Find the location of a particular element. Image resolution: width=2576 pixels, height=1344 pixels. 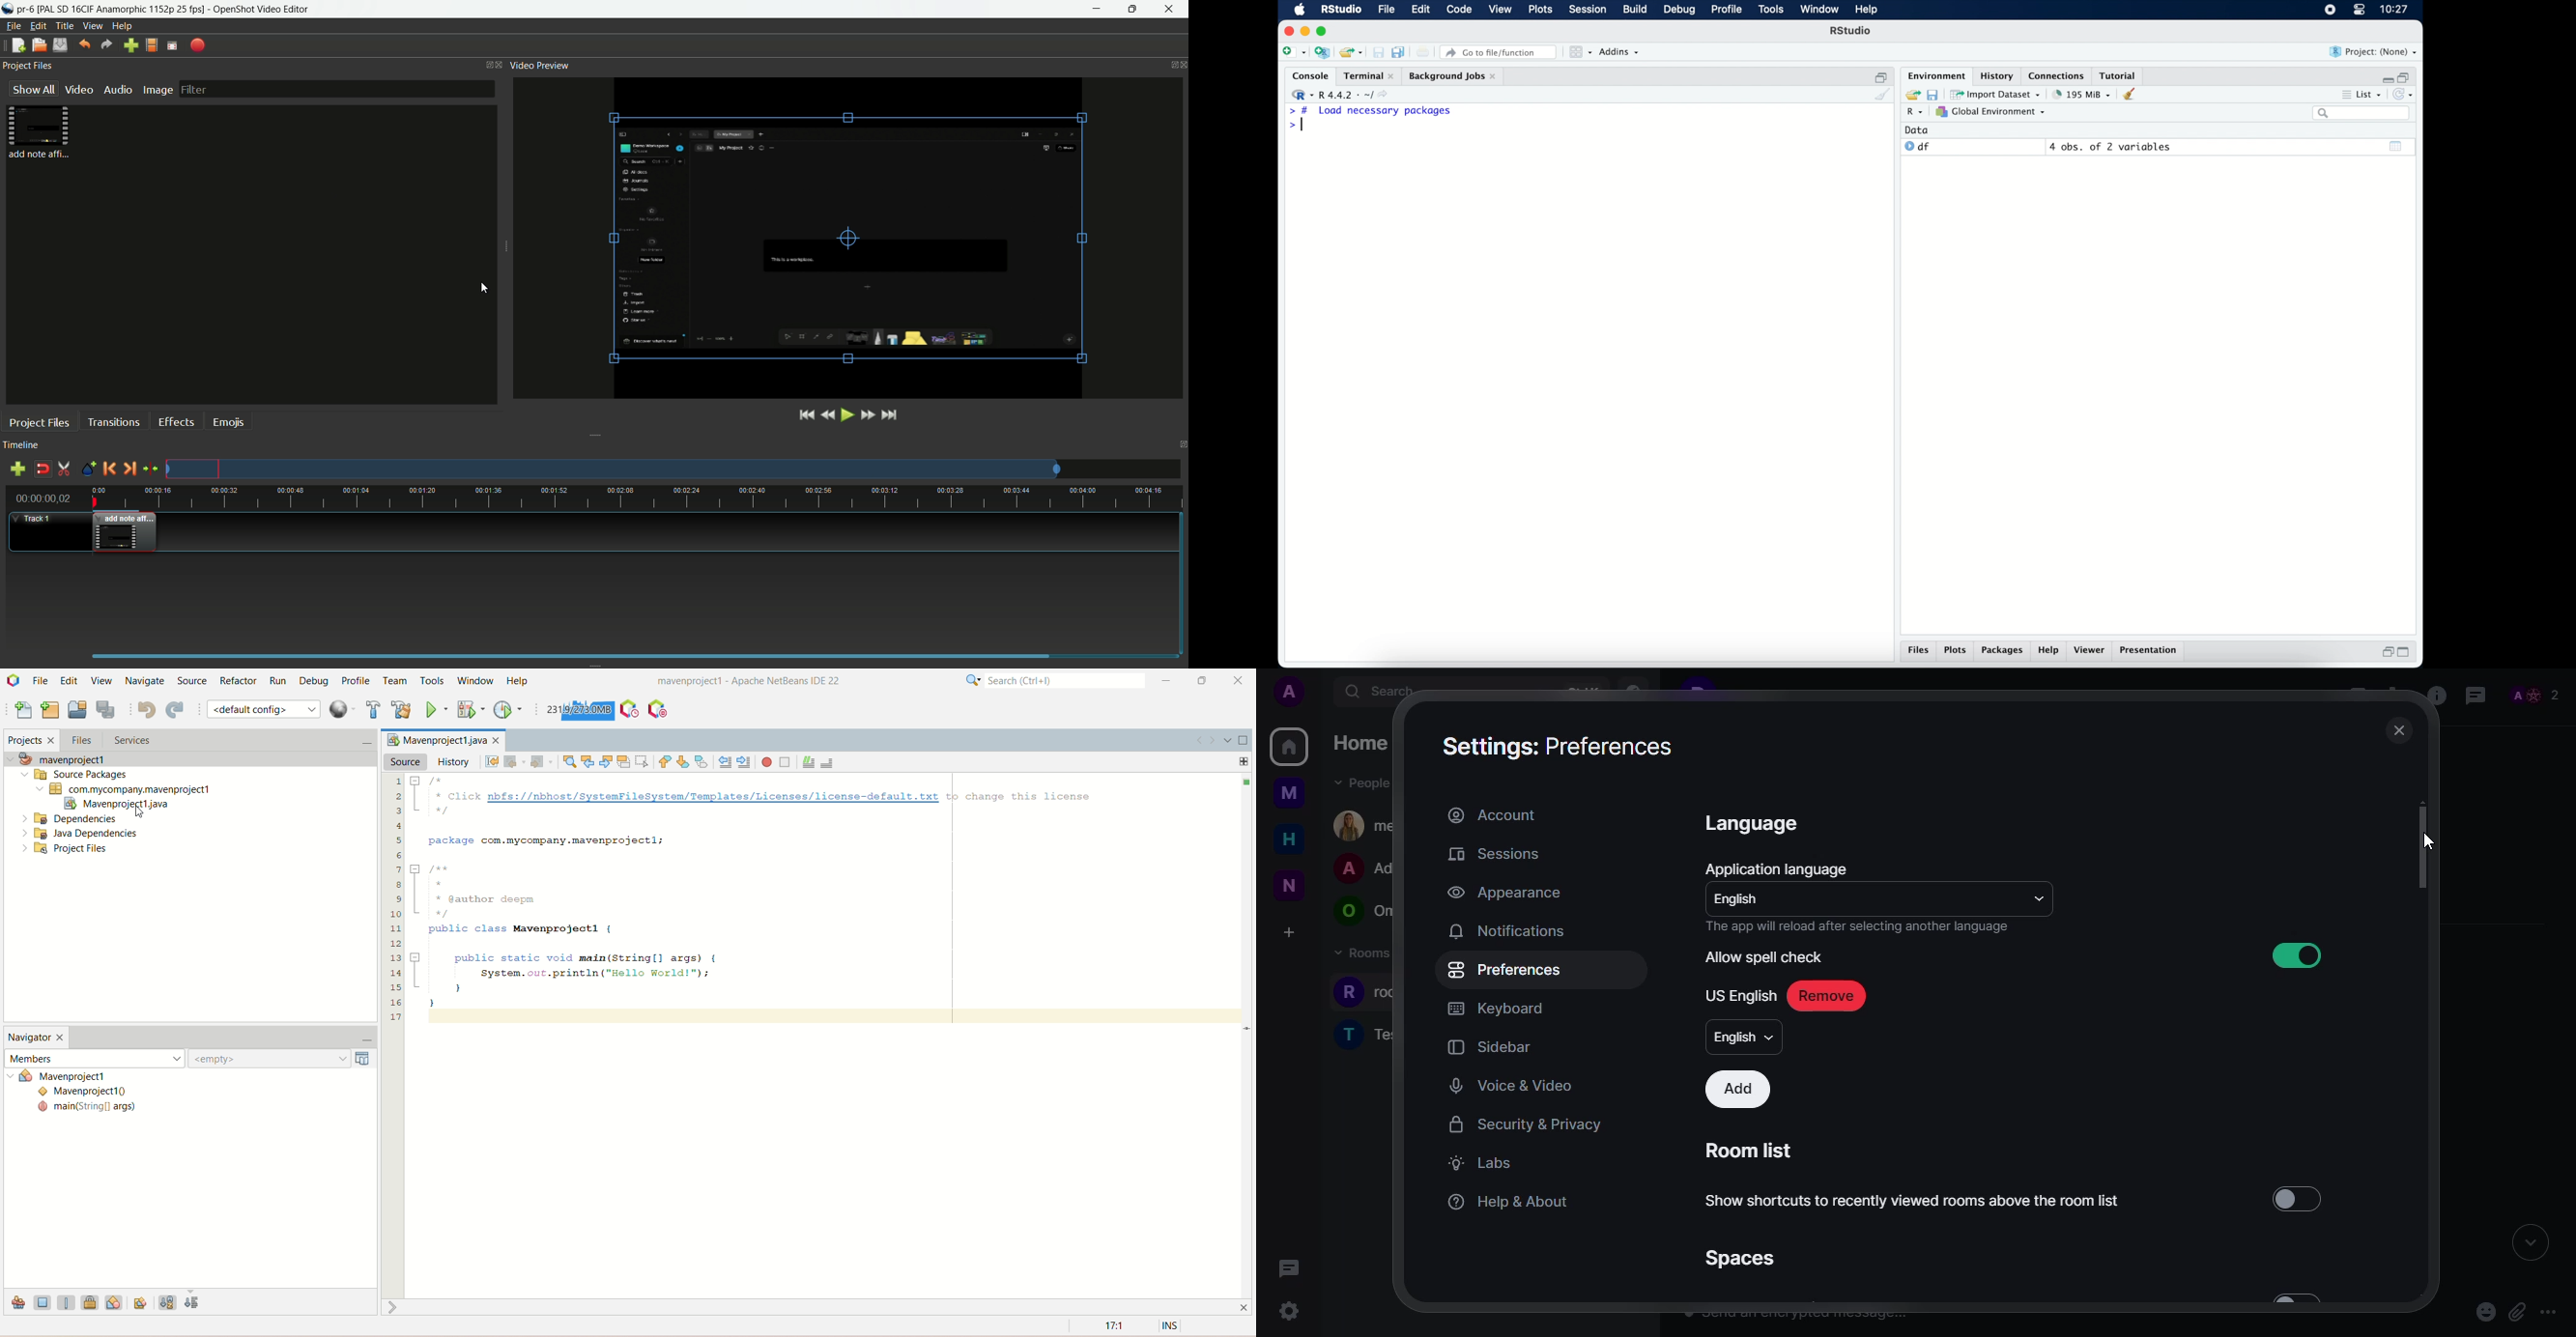

environment is located at coordinates (1935, 75).